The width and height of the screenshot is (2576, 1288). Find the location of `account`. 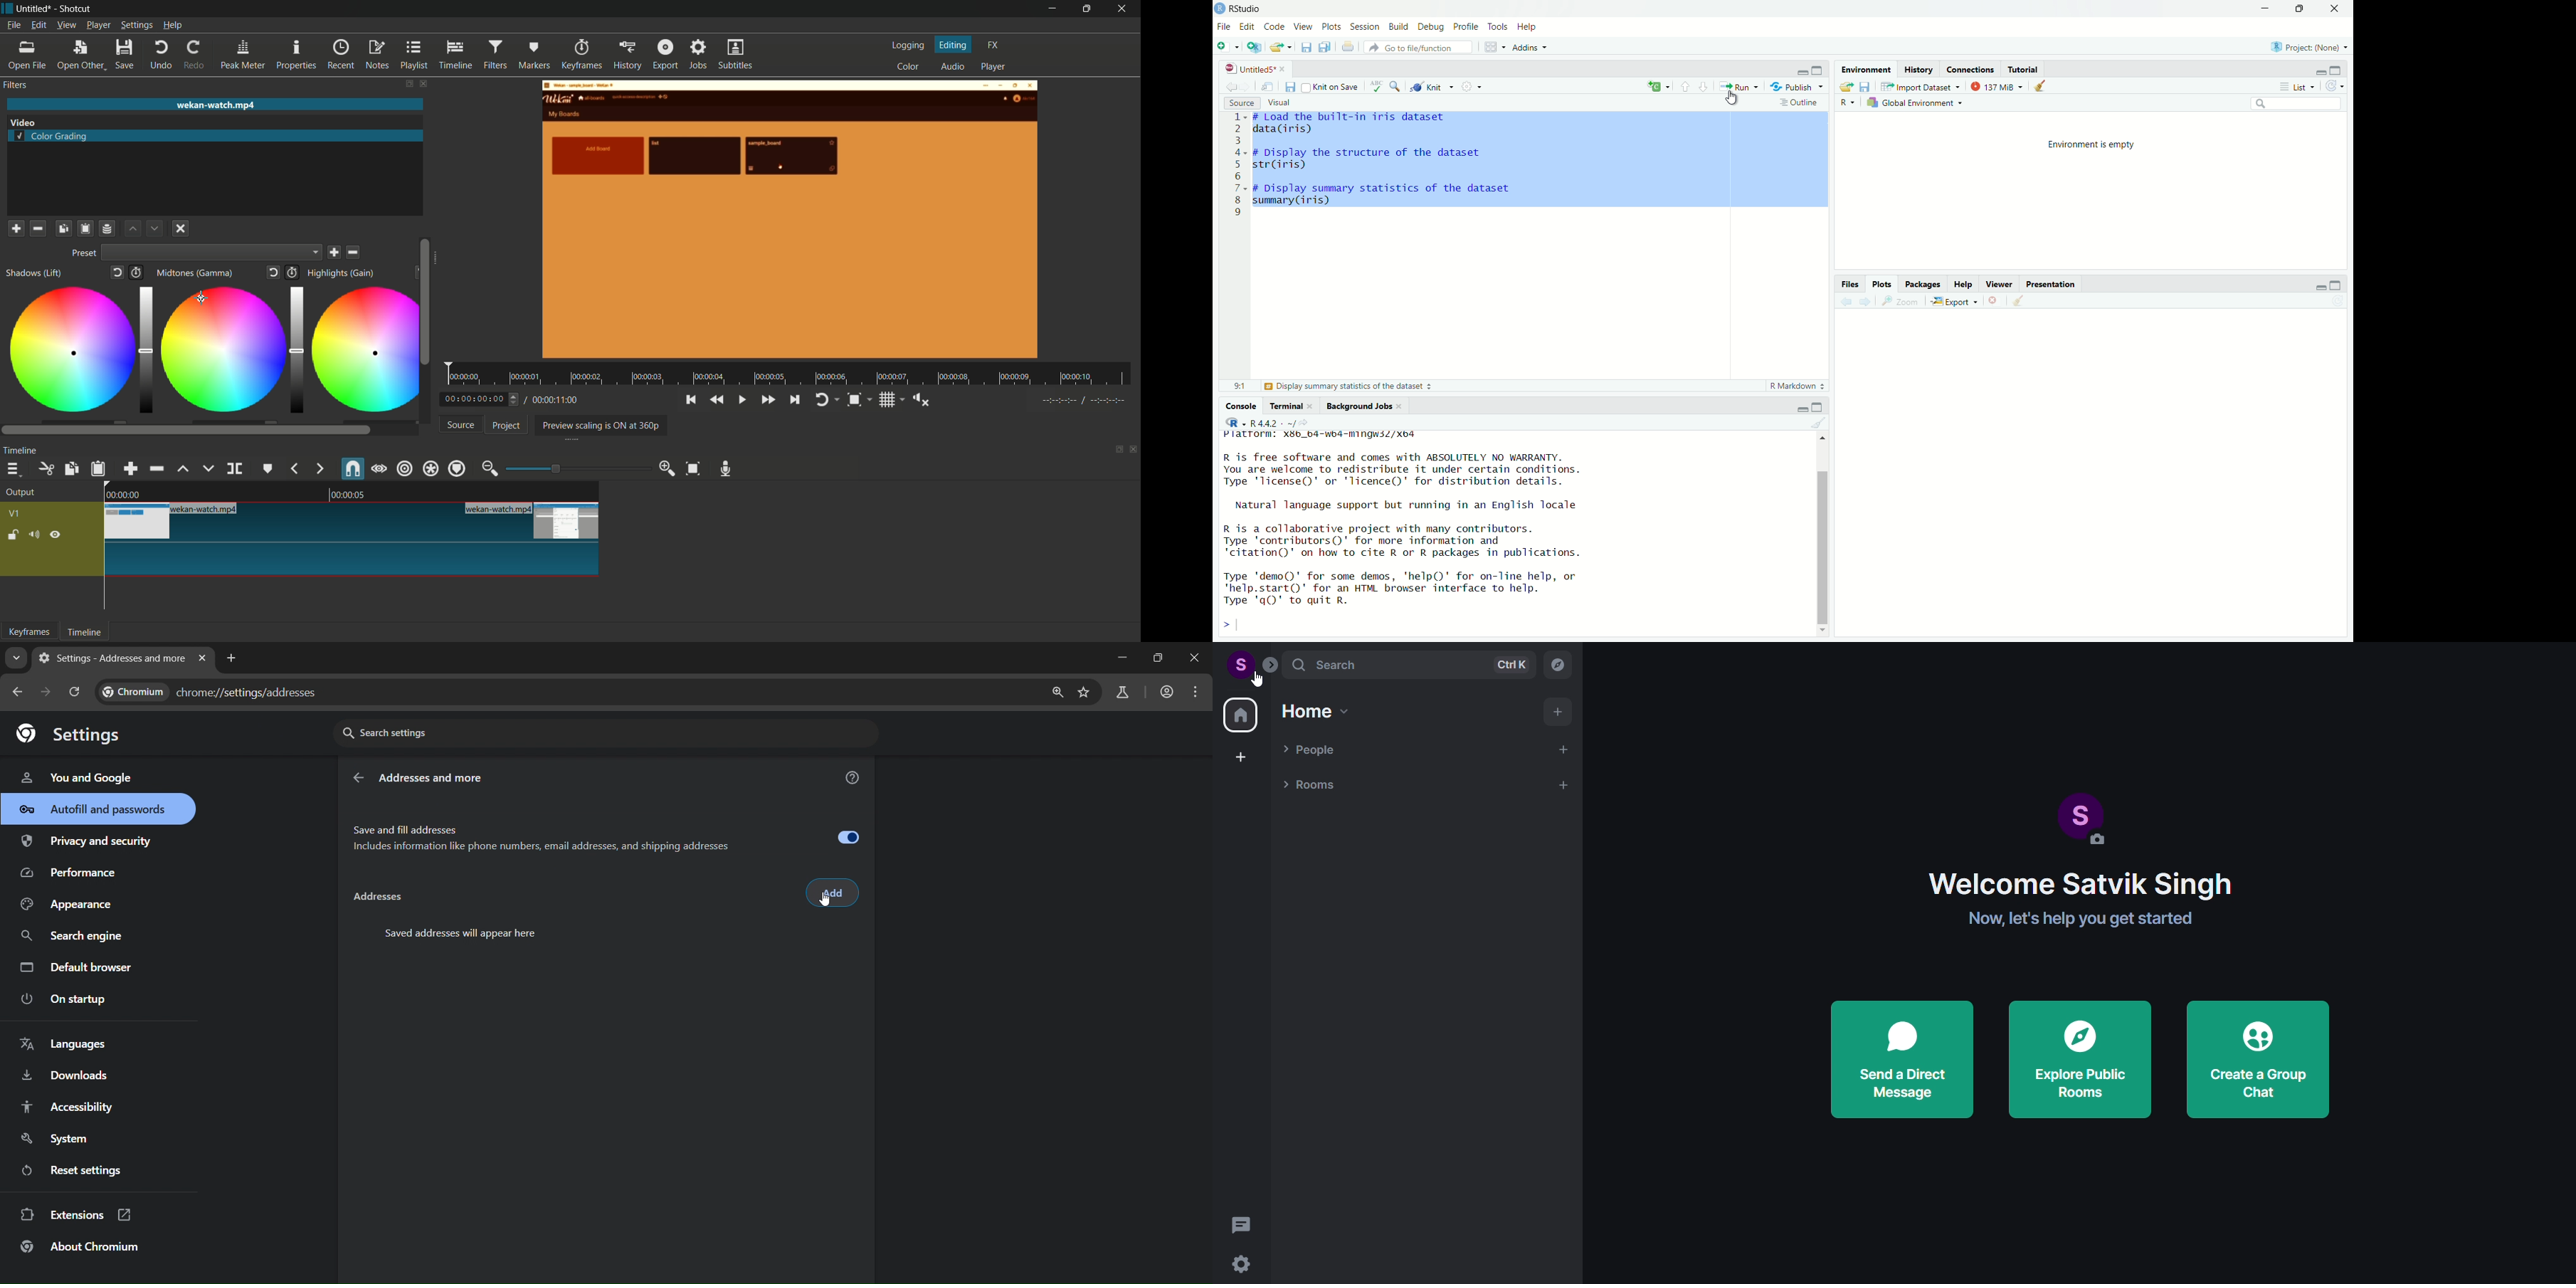

account is located at coordinates (1165, 693).